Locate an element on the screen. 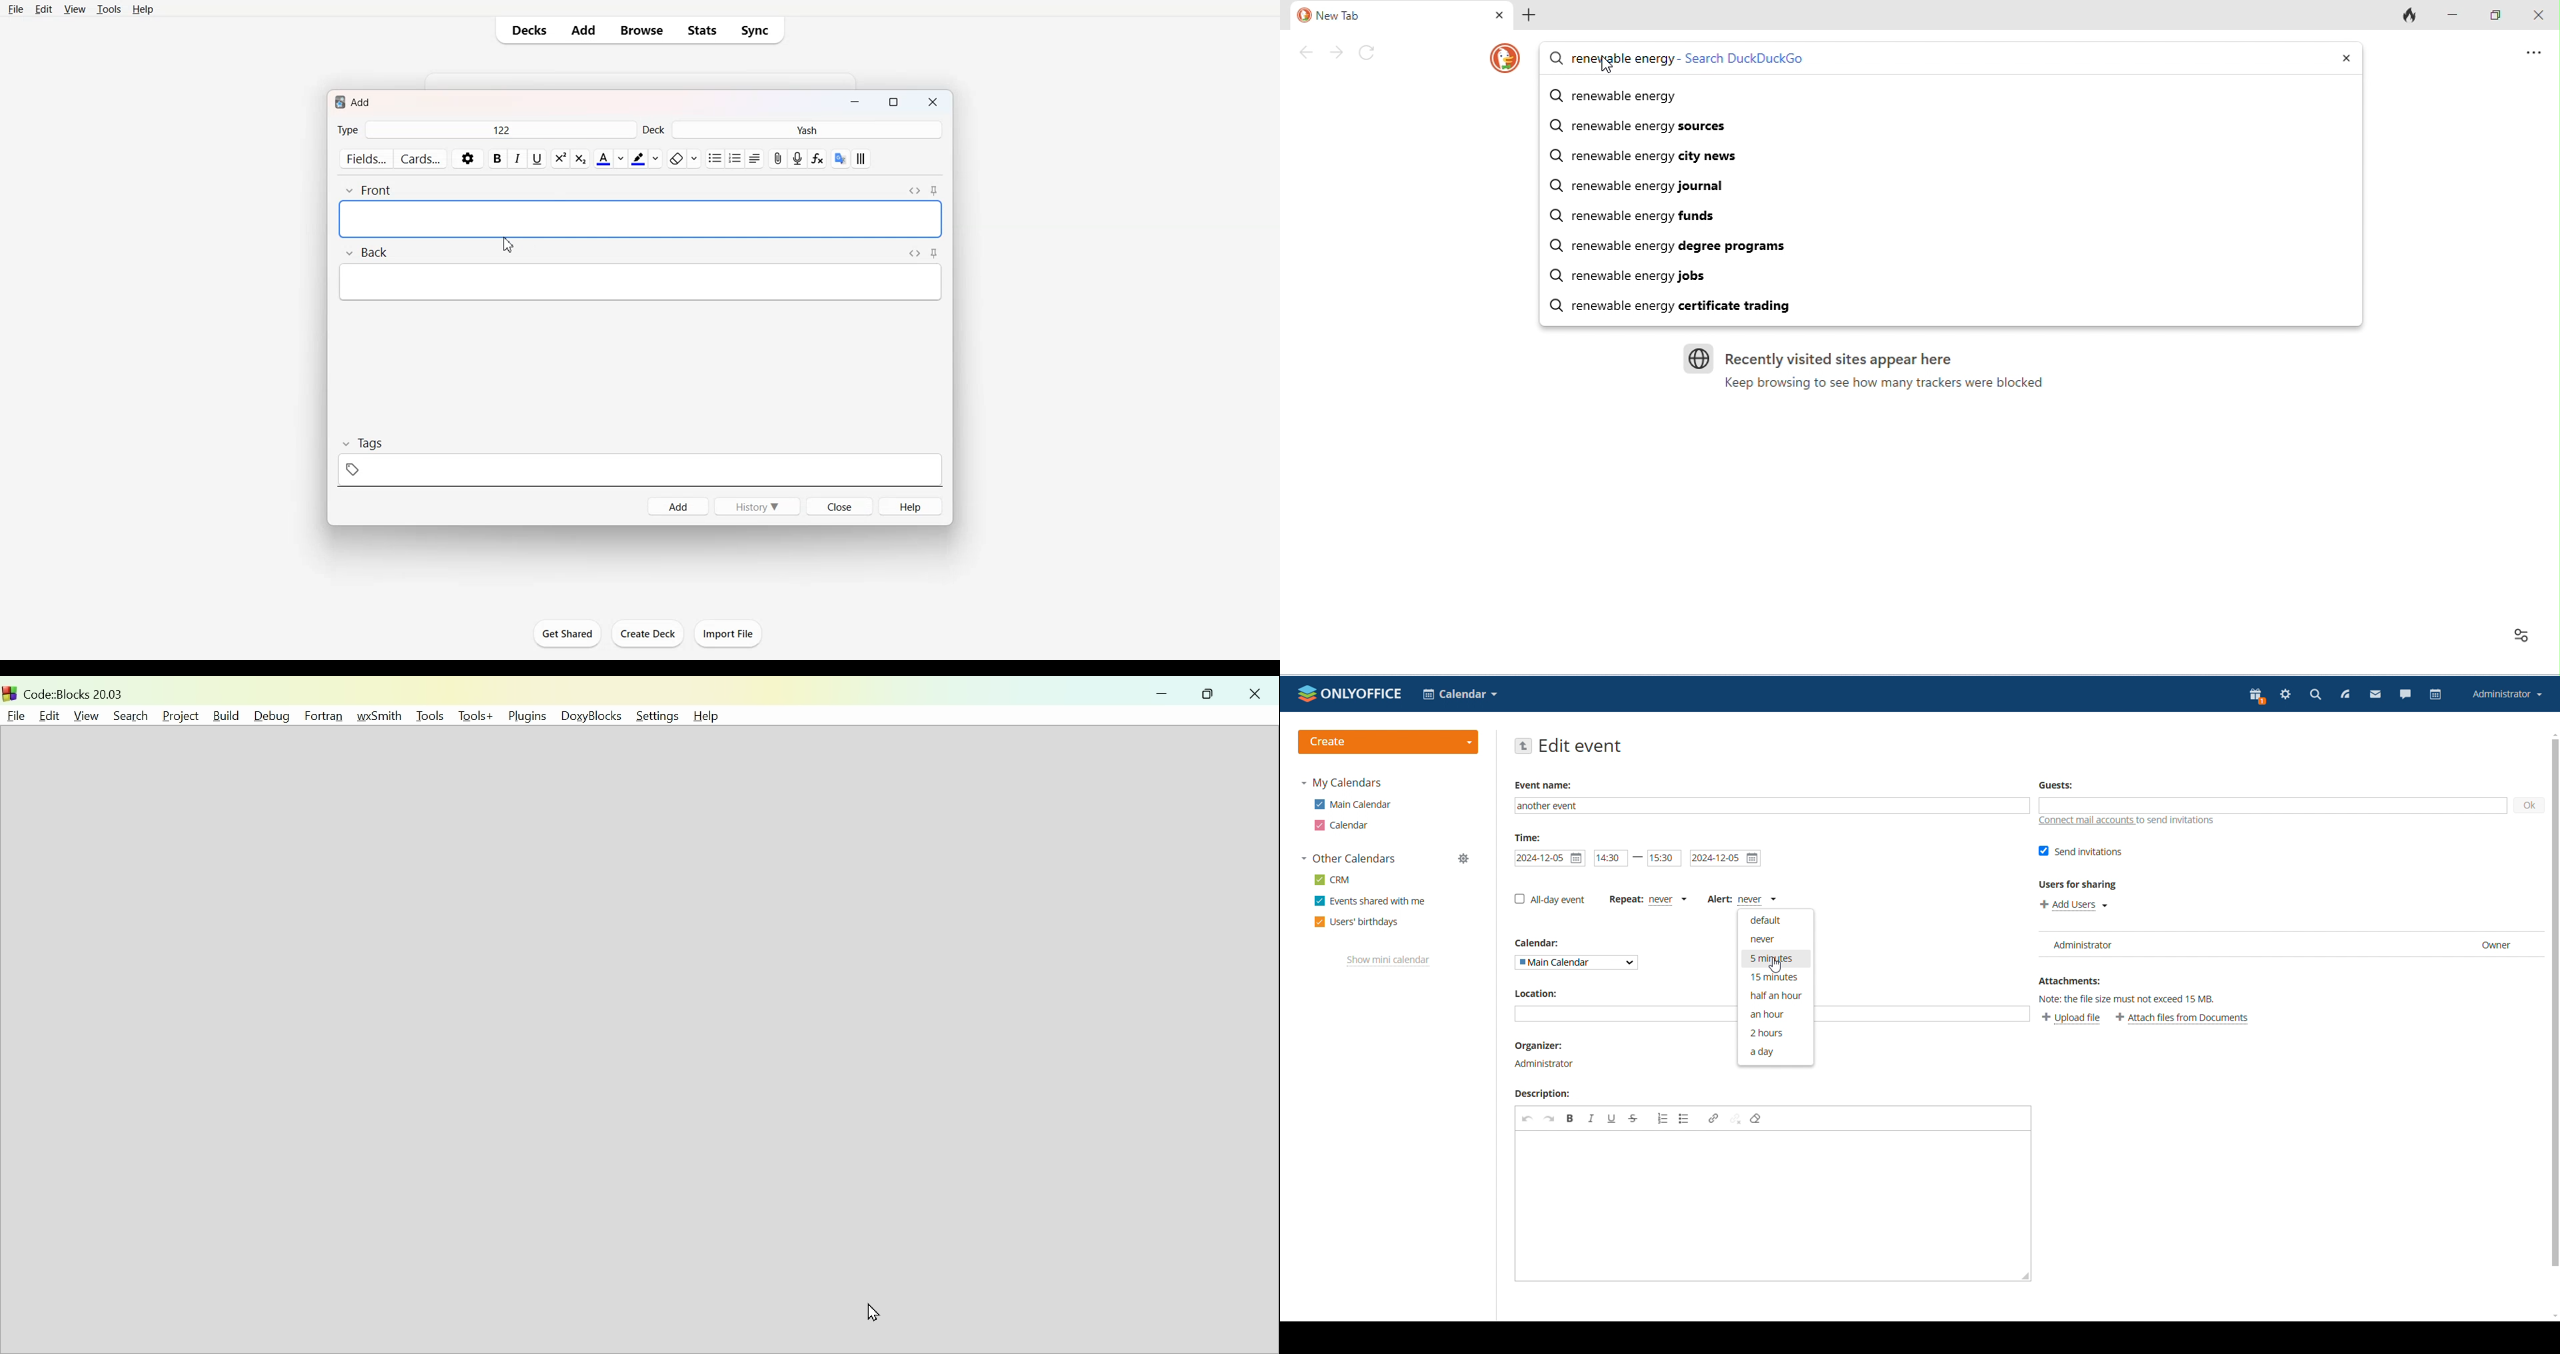 The image size is (2576, 1372). search icon is located at coordinates (1553, 155).